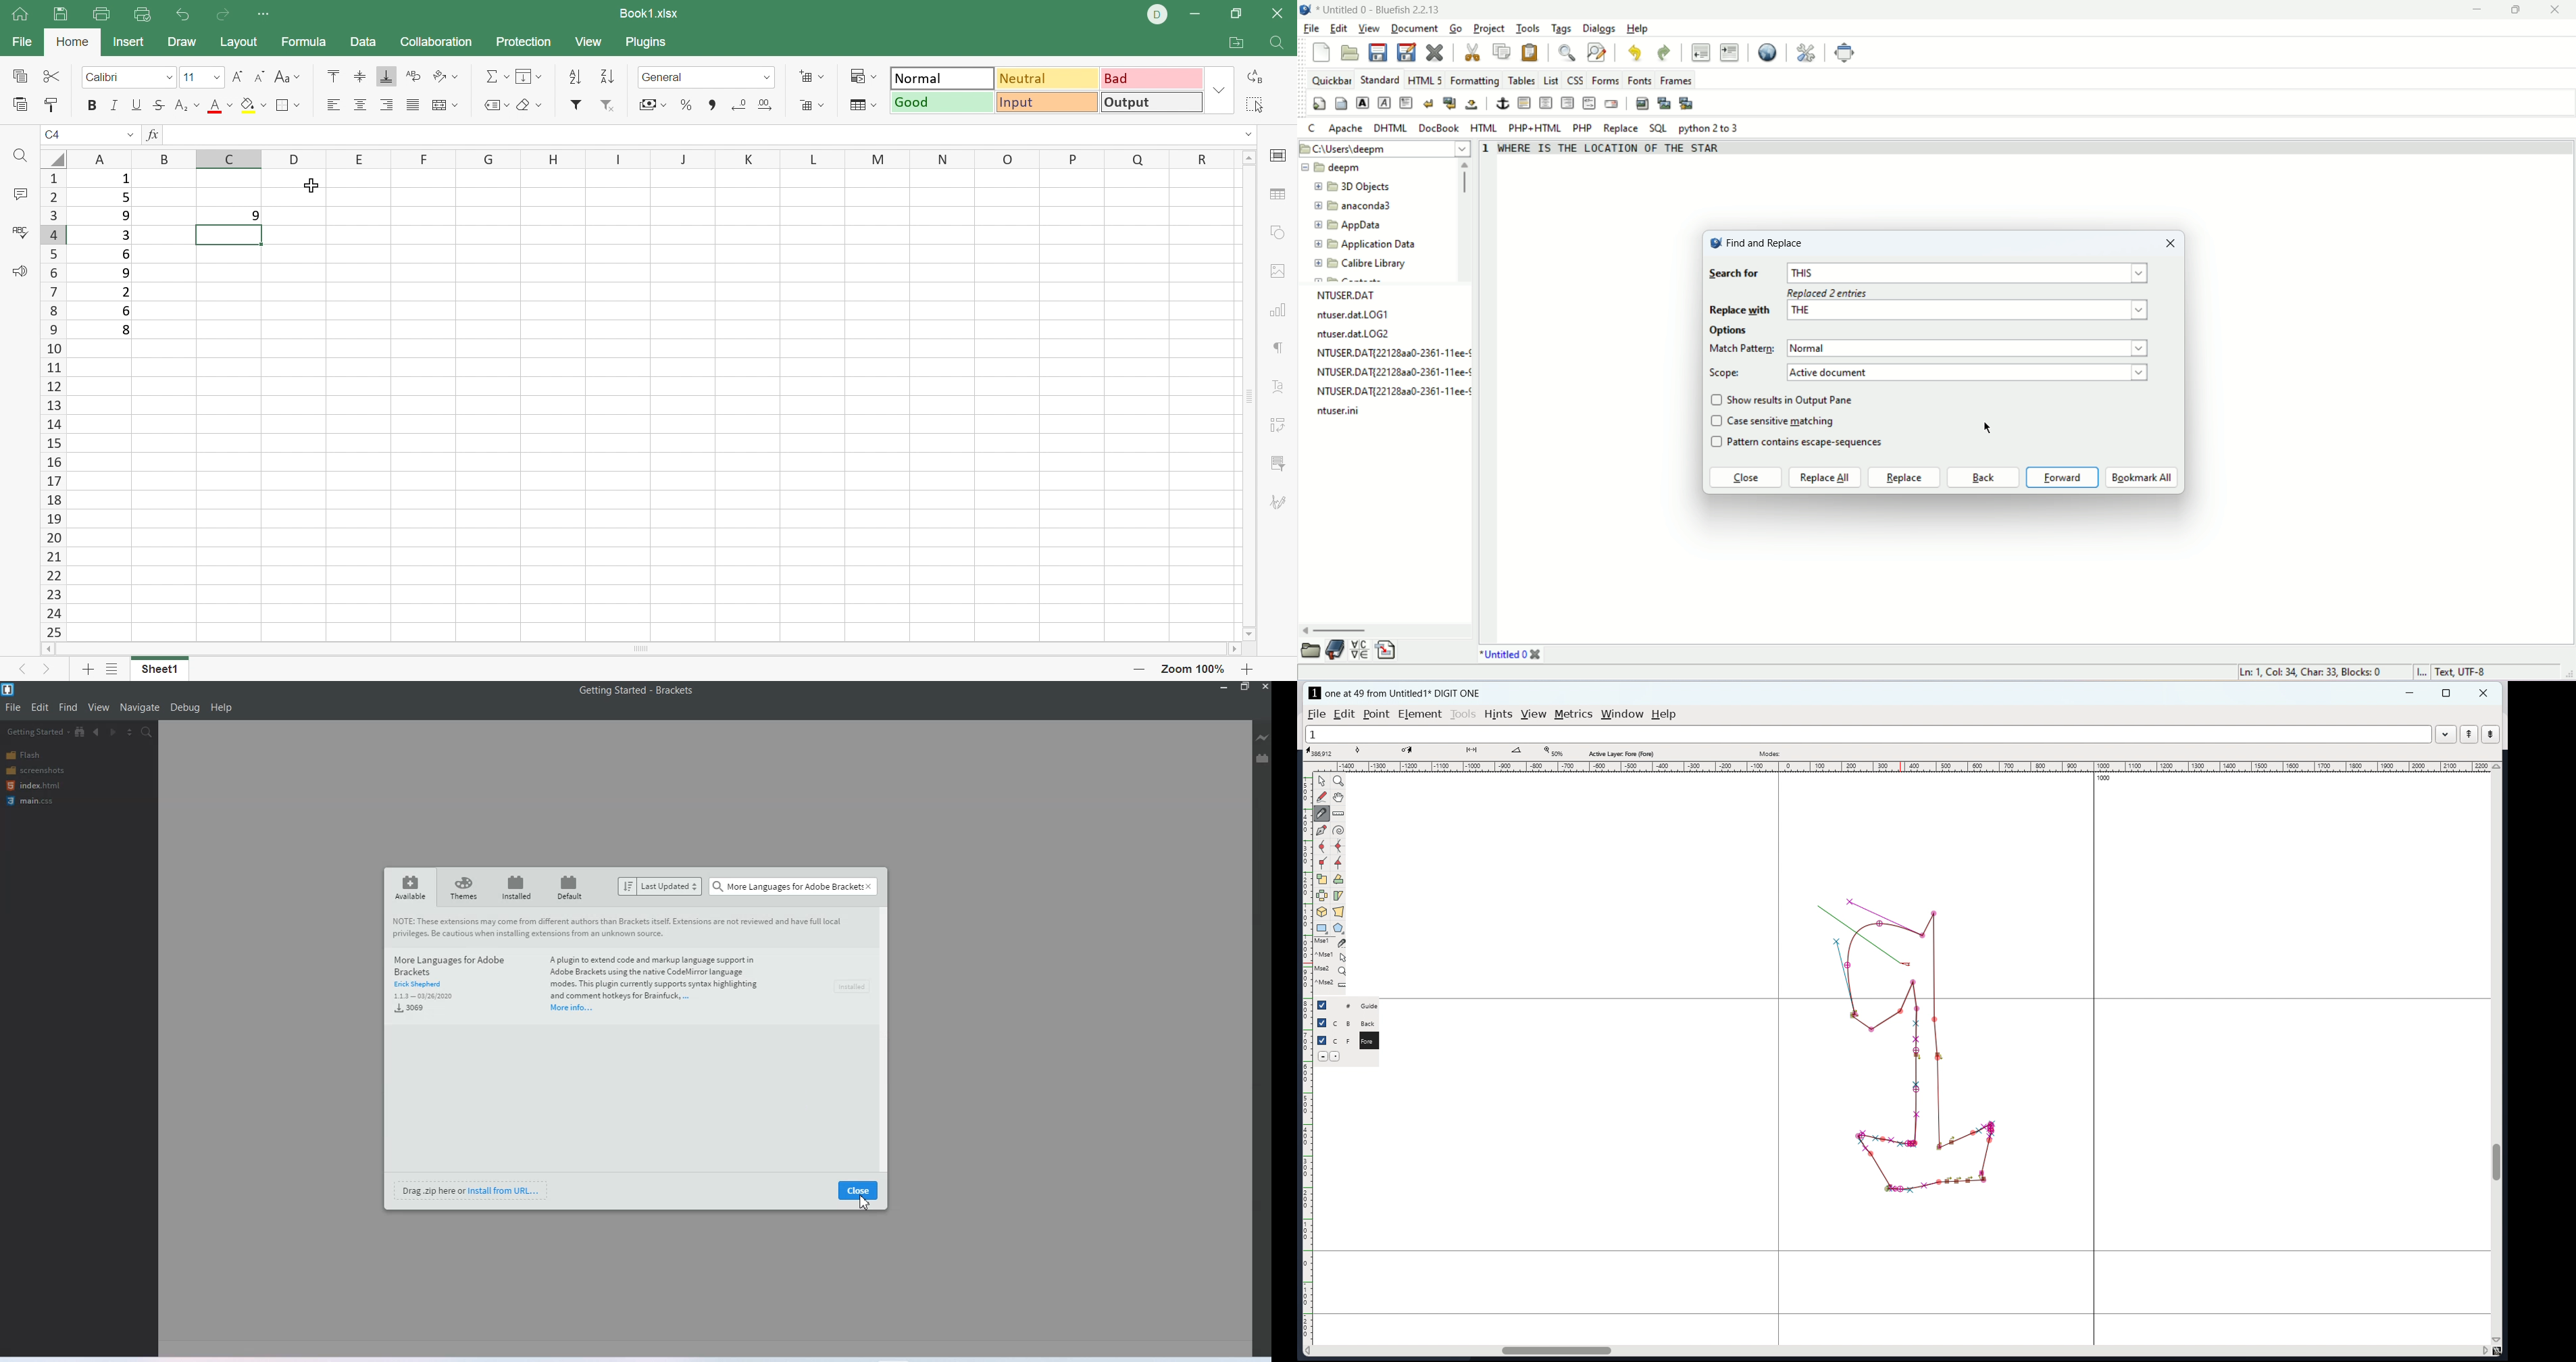 Image resolution: width=2576 pixels, height=1372 pixels. I want to click on redo, so click(1664, 53).